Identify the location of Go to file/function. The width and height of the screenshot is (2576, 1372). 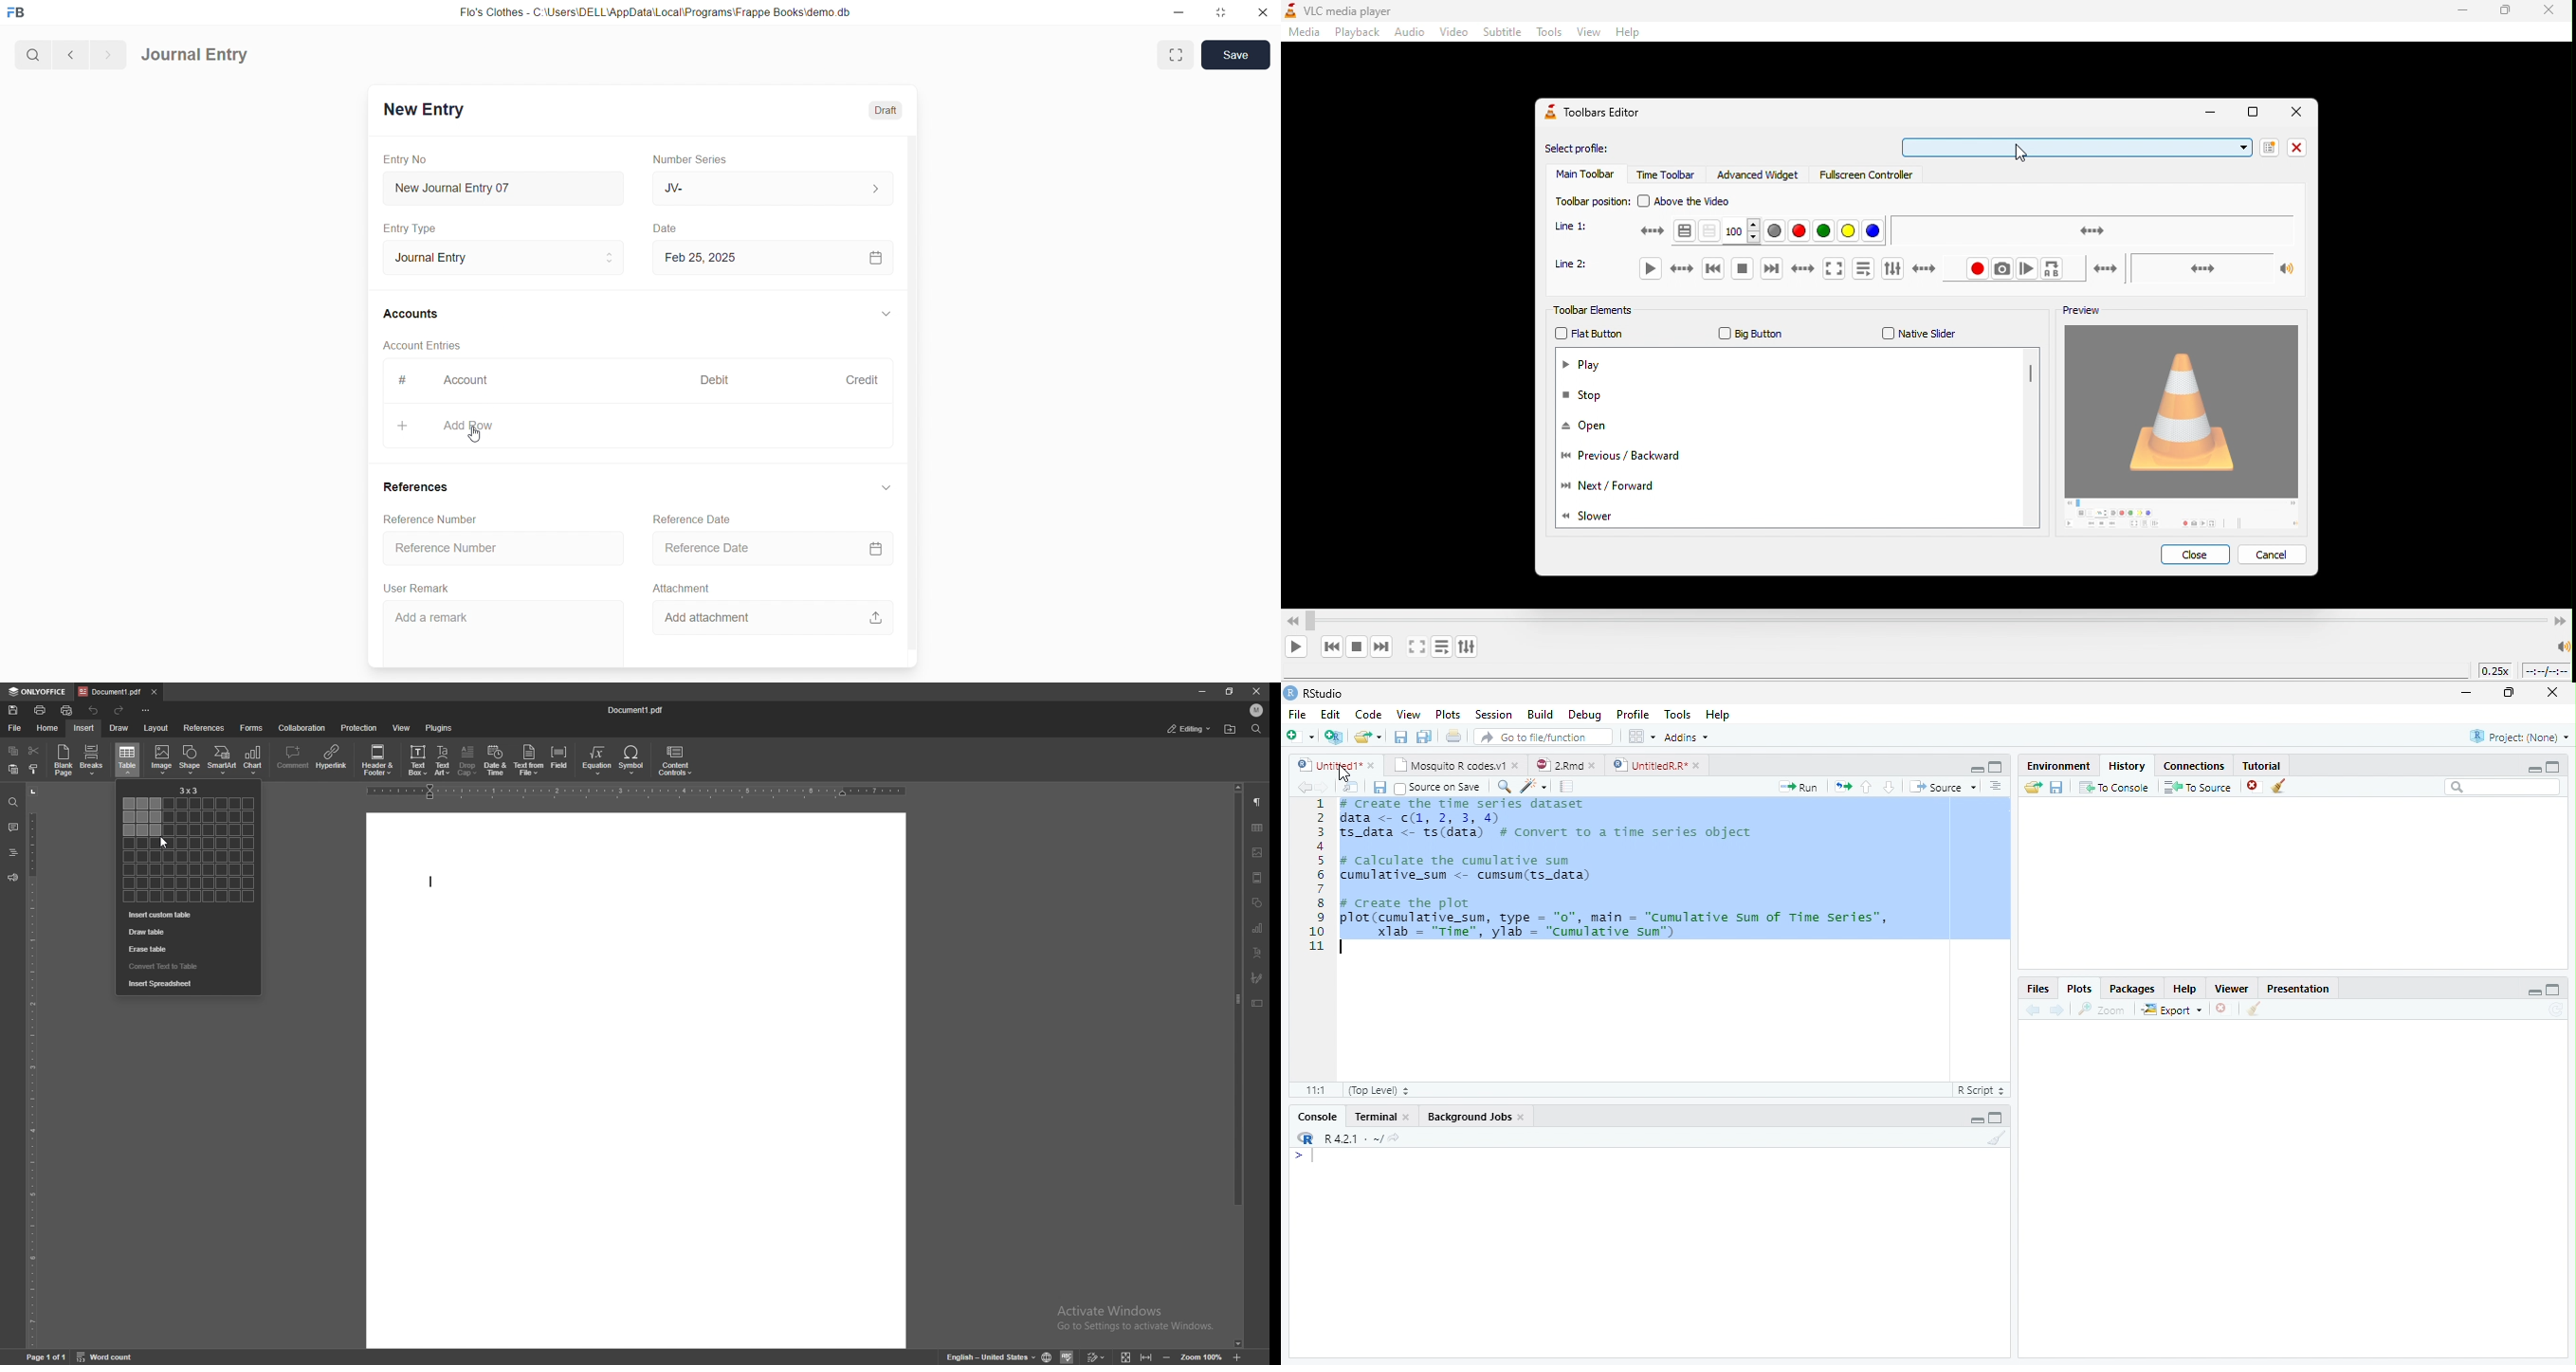
(1545, 737).